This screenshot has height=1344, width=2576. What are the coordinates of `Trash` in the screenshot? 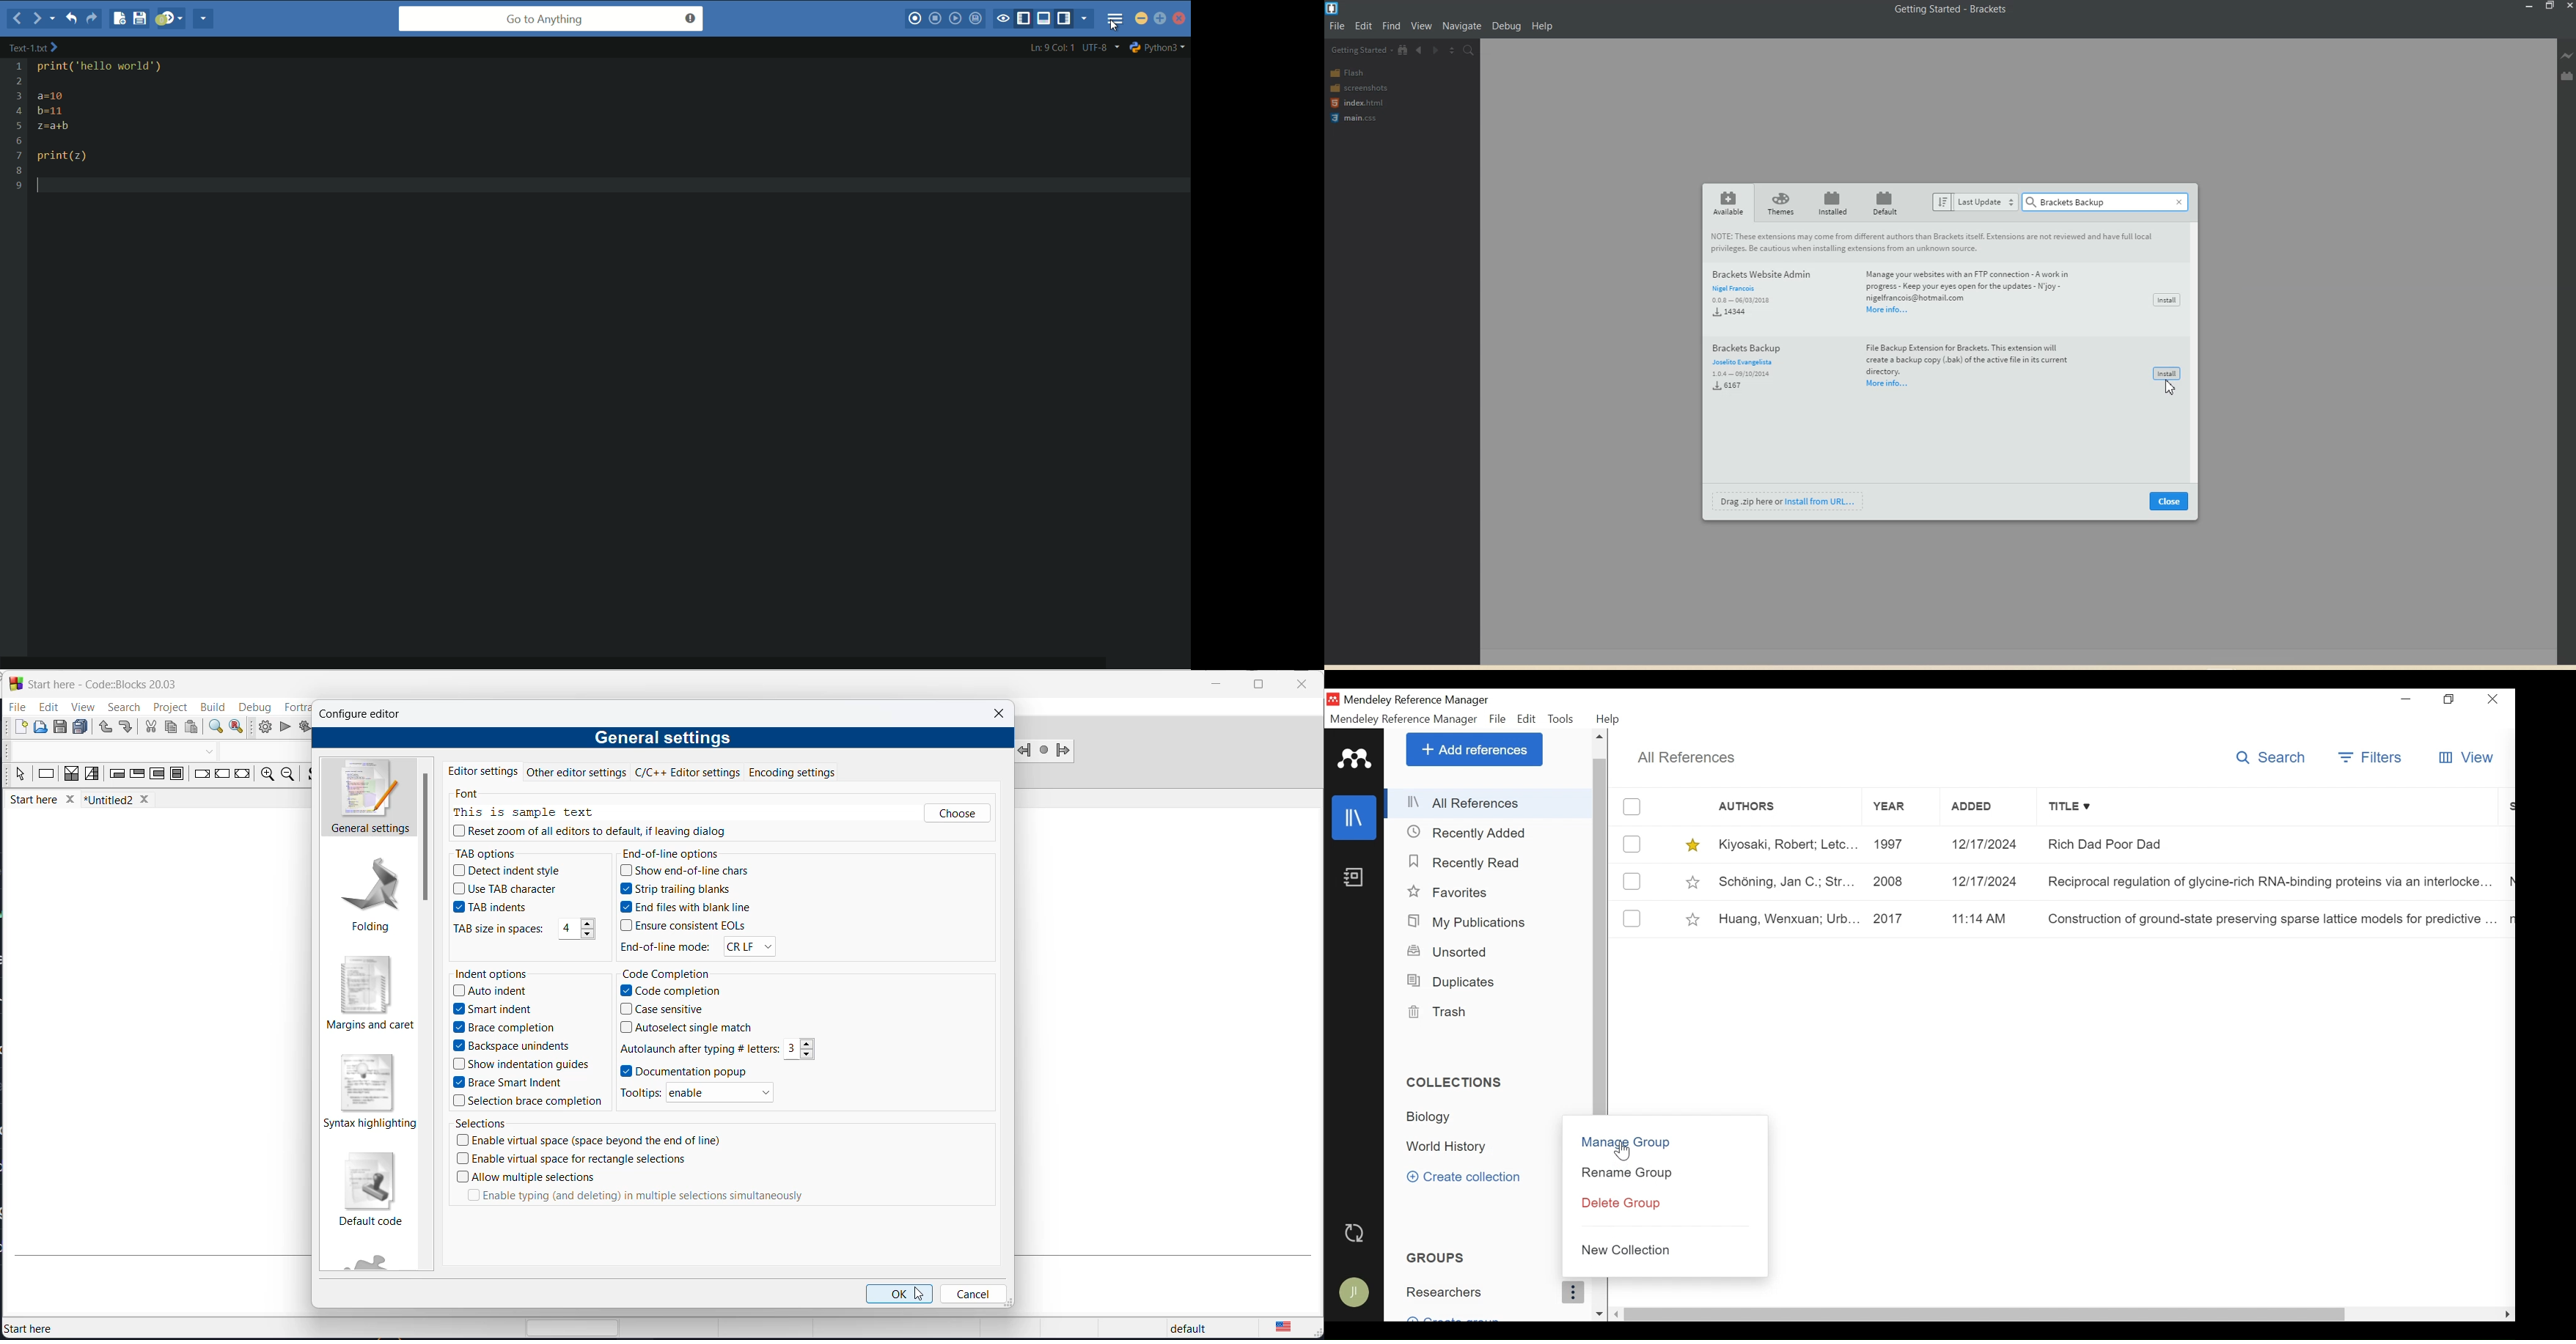 It's located at (1442, 1012).